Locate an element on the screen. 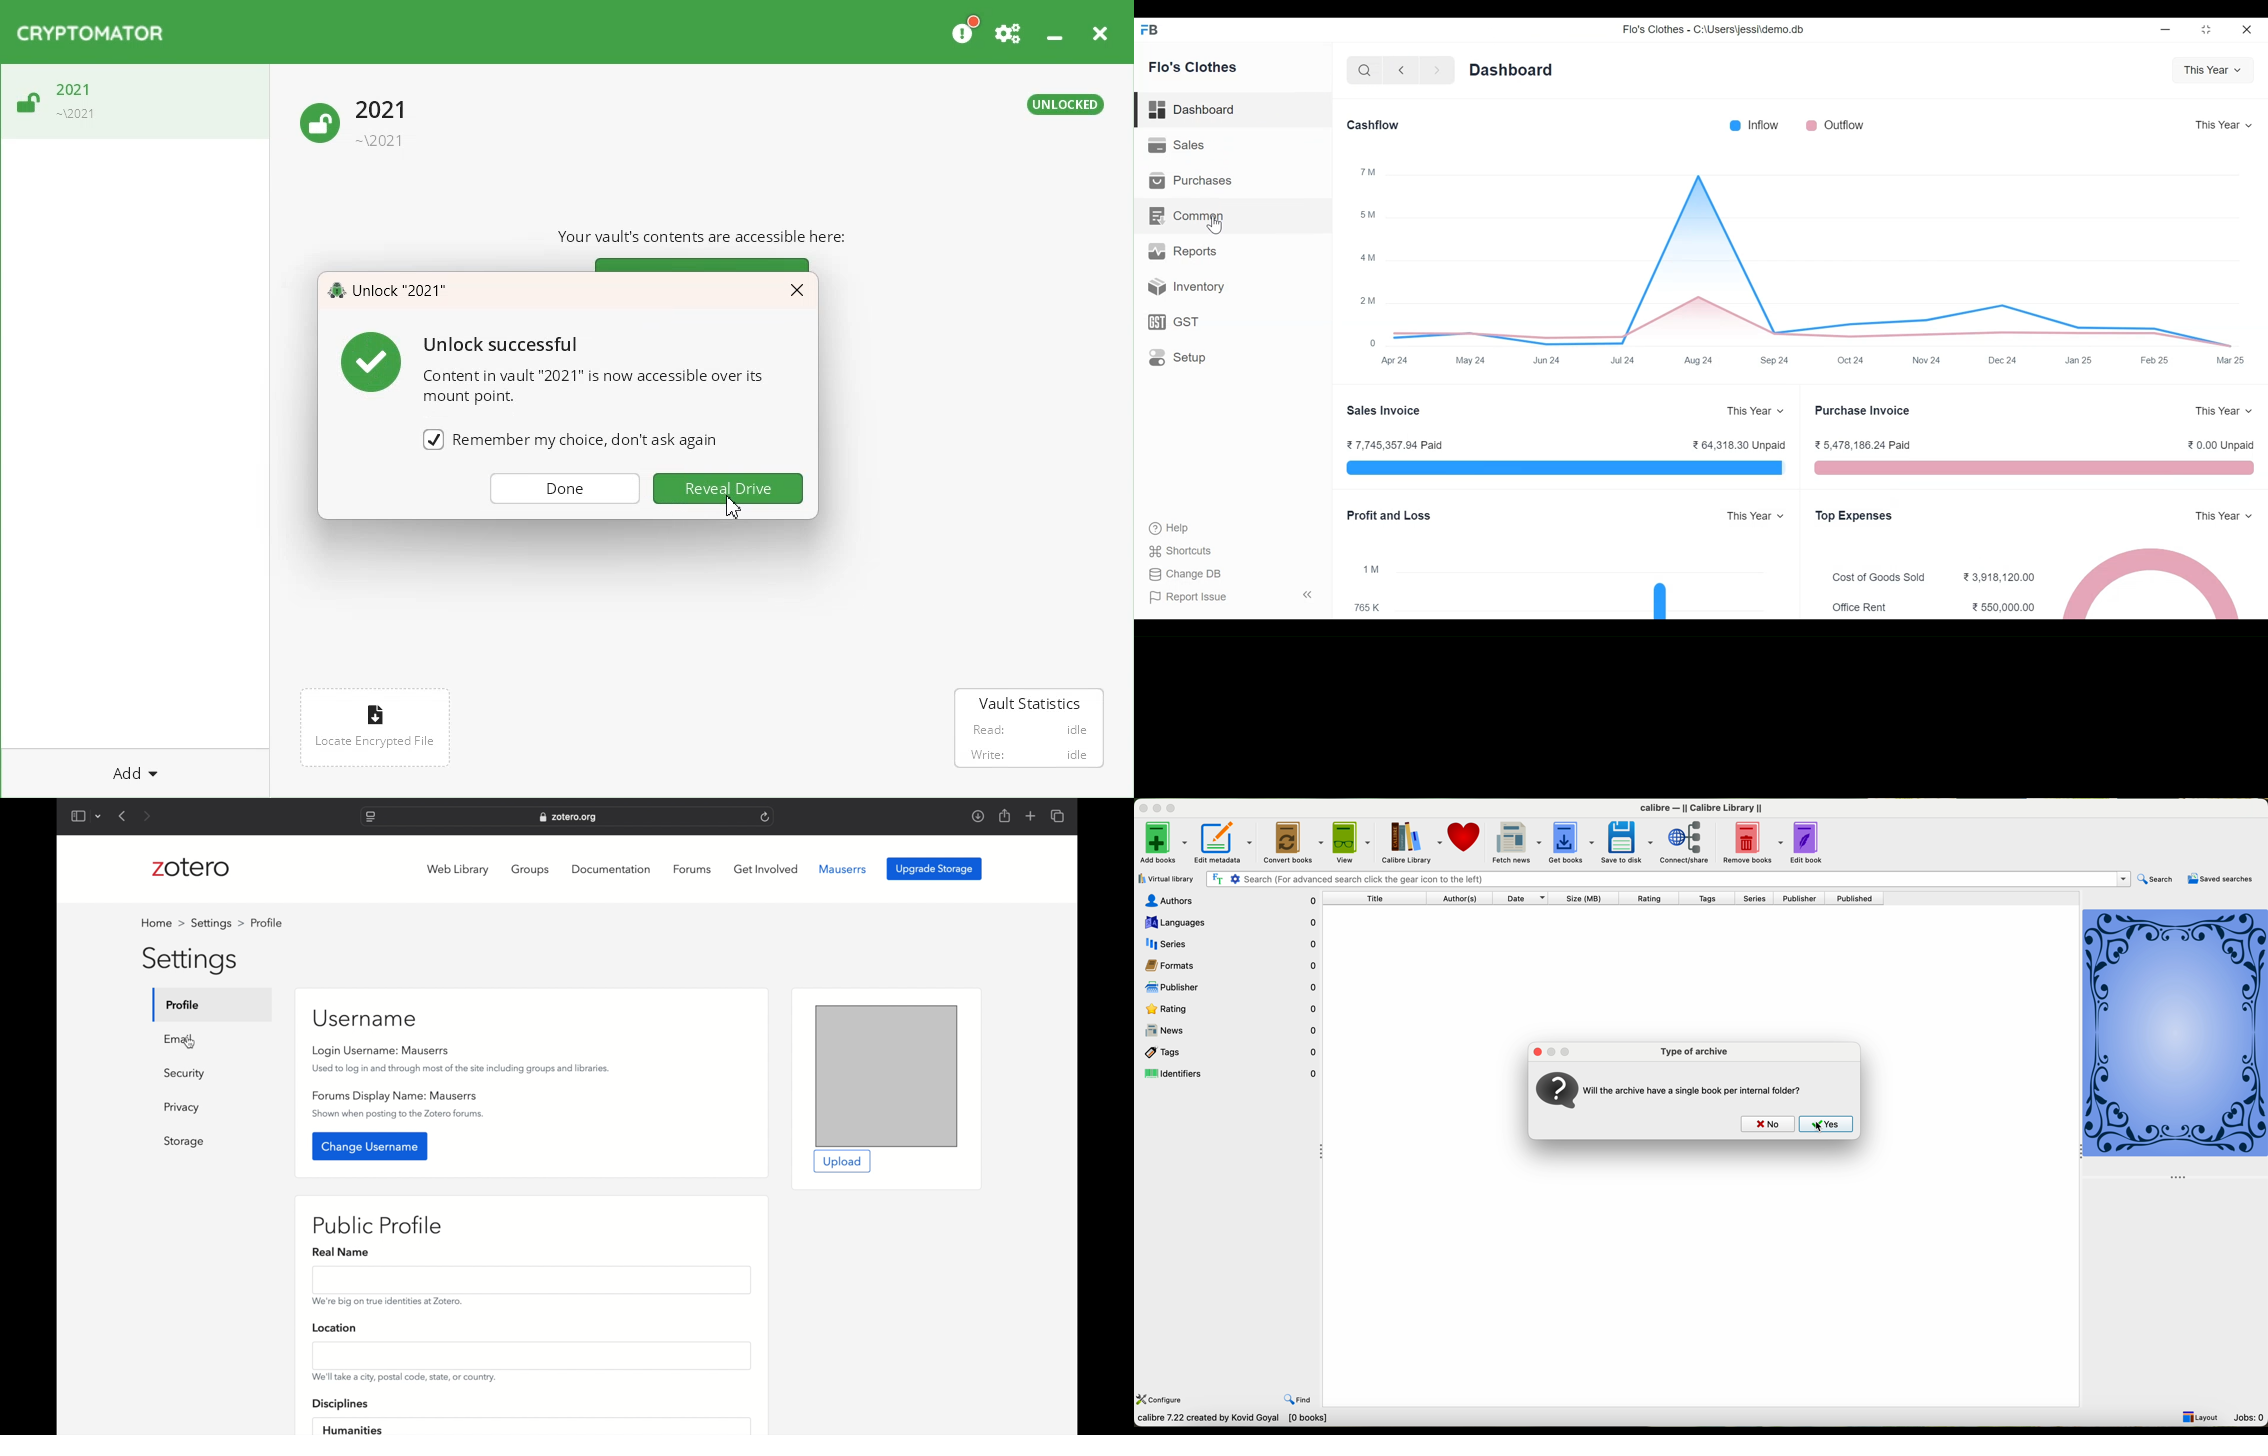  new tab is located at coordinates (1031, 816).